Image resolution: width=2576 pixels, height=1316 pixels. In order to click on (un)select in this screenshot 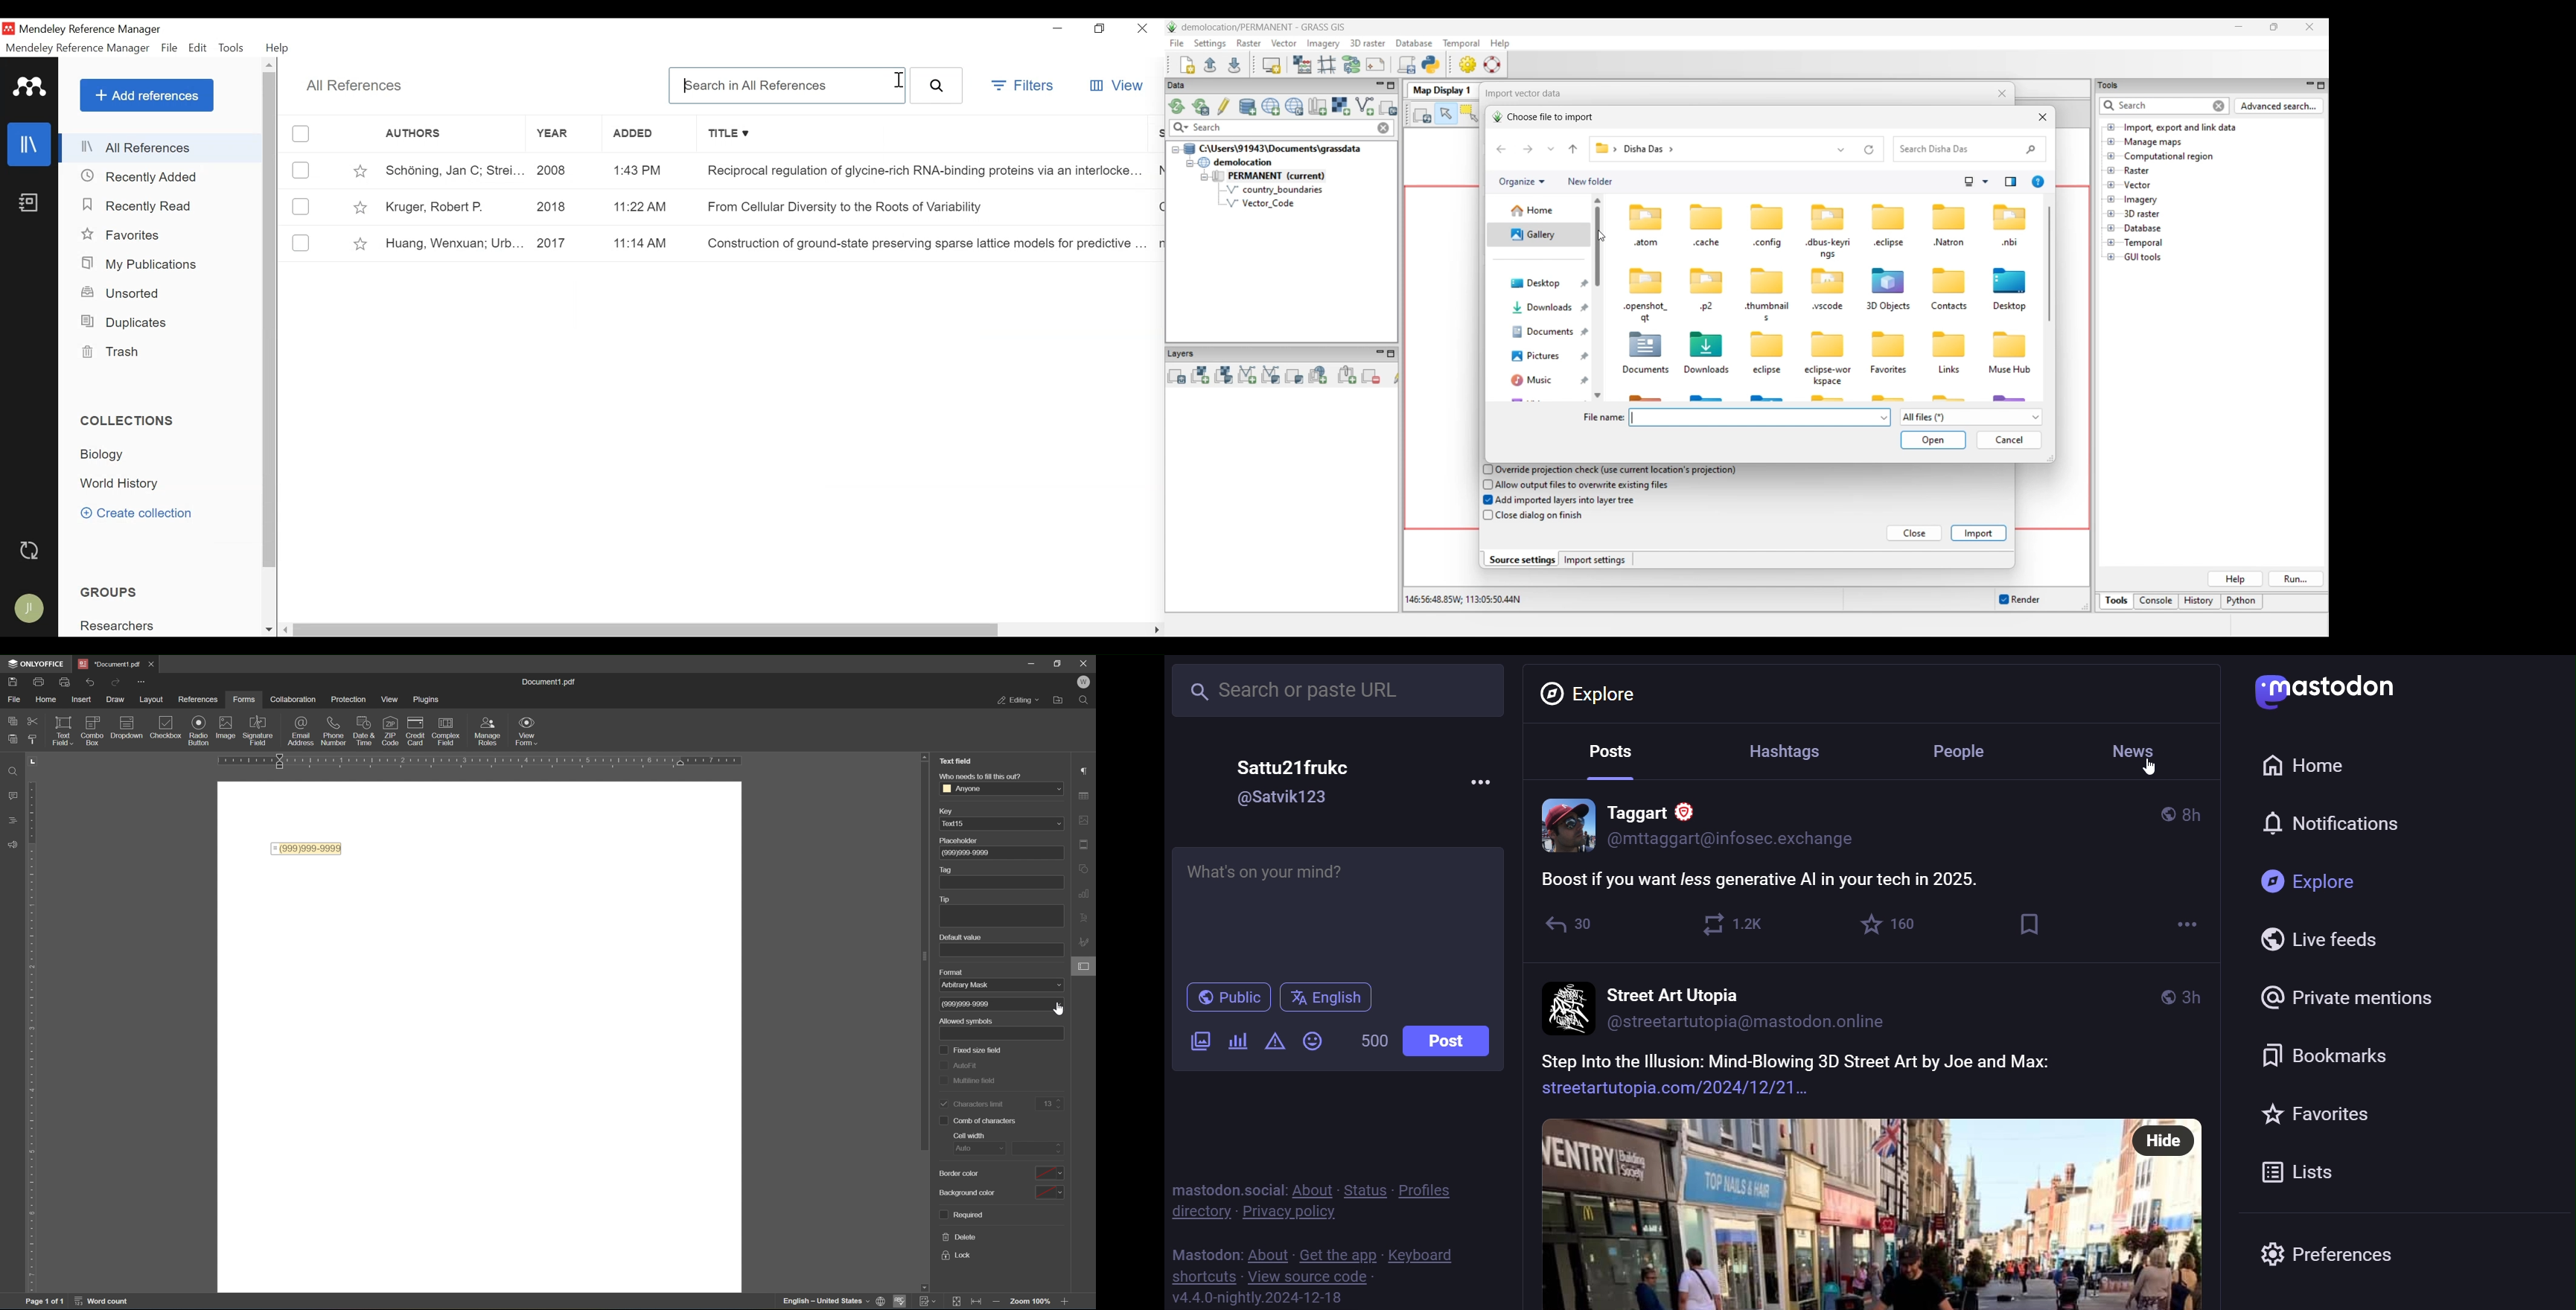, I will do `click(301, 207)`.